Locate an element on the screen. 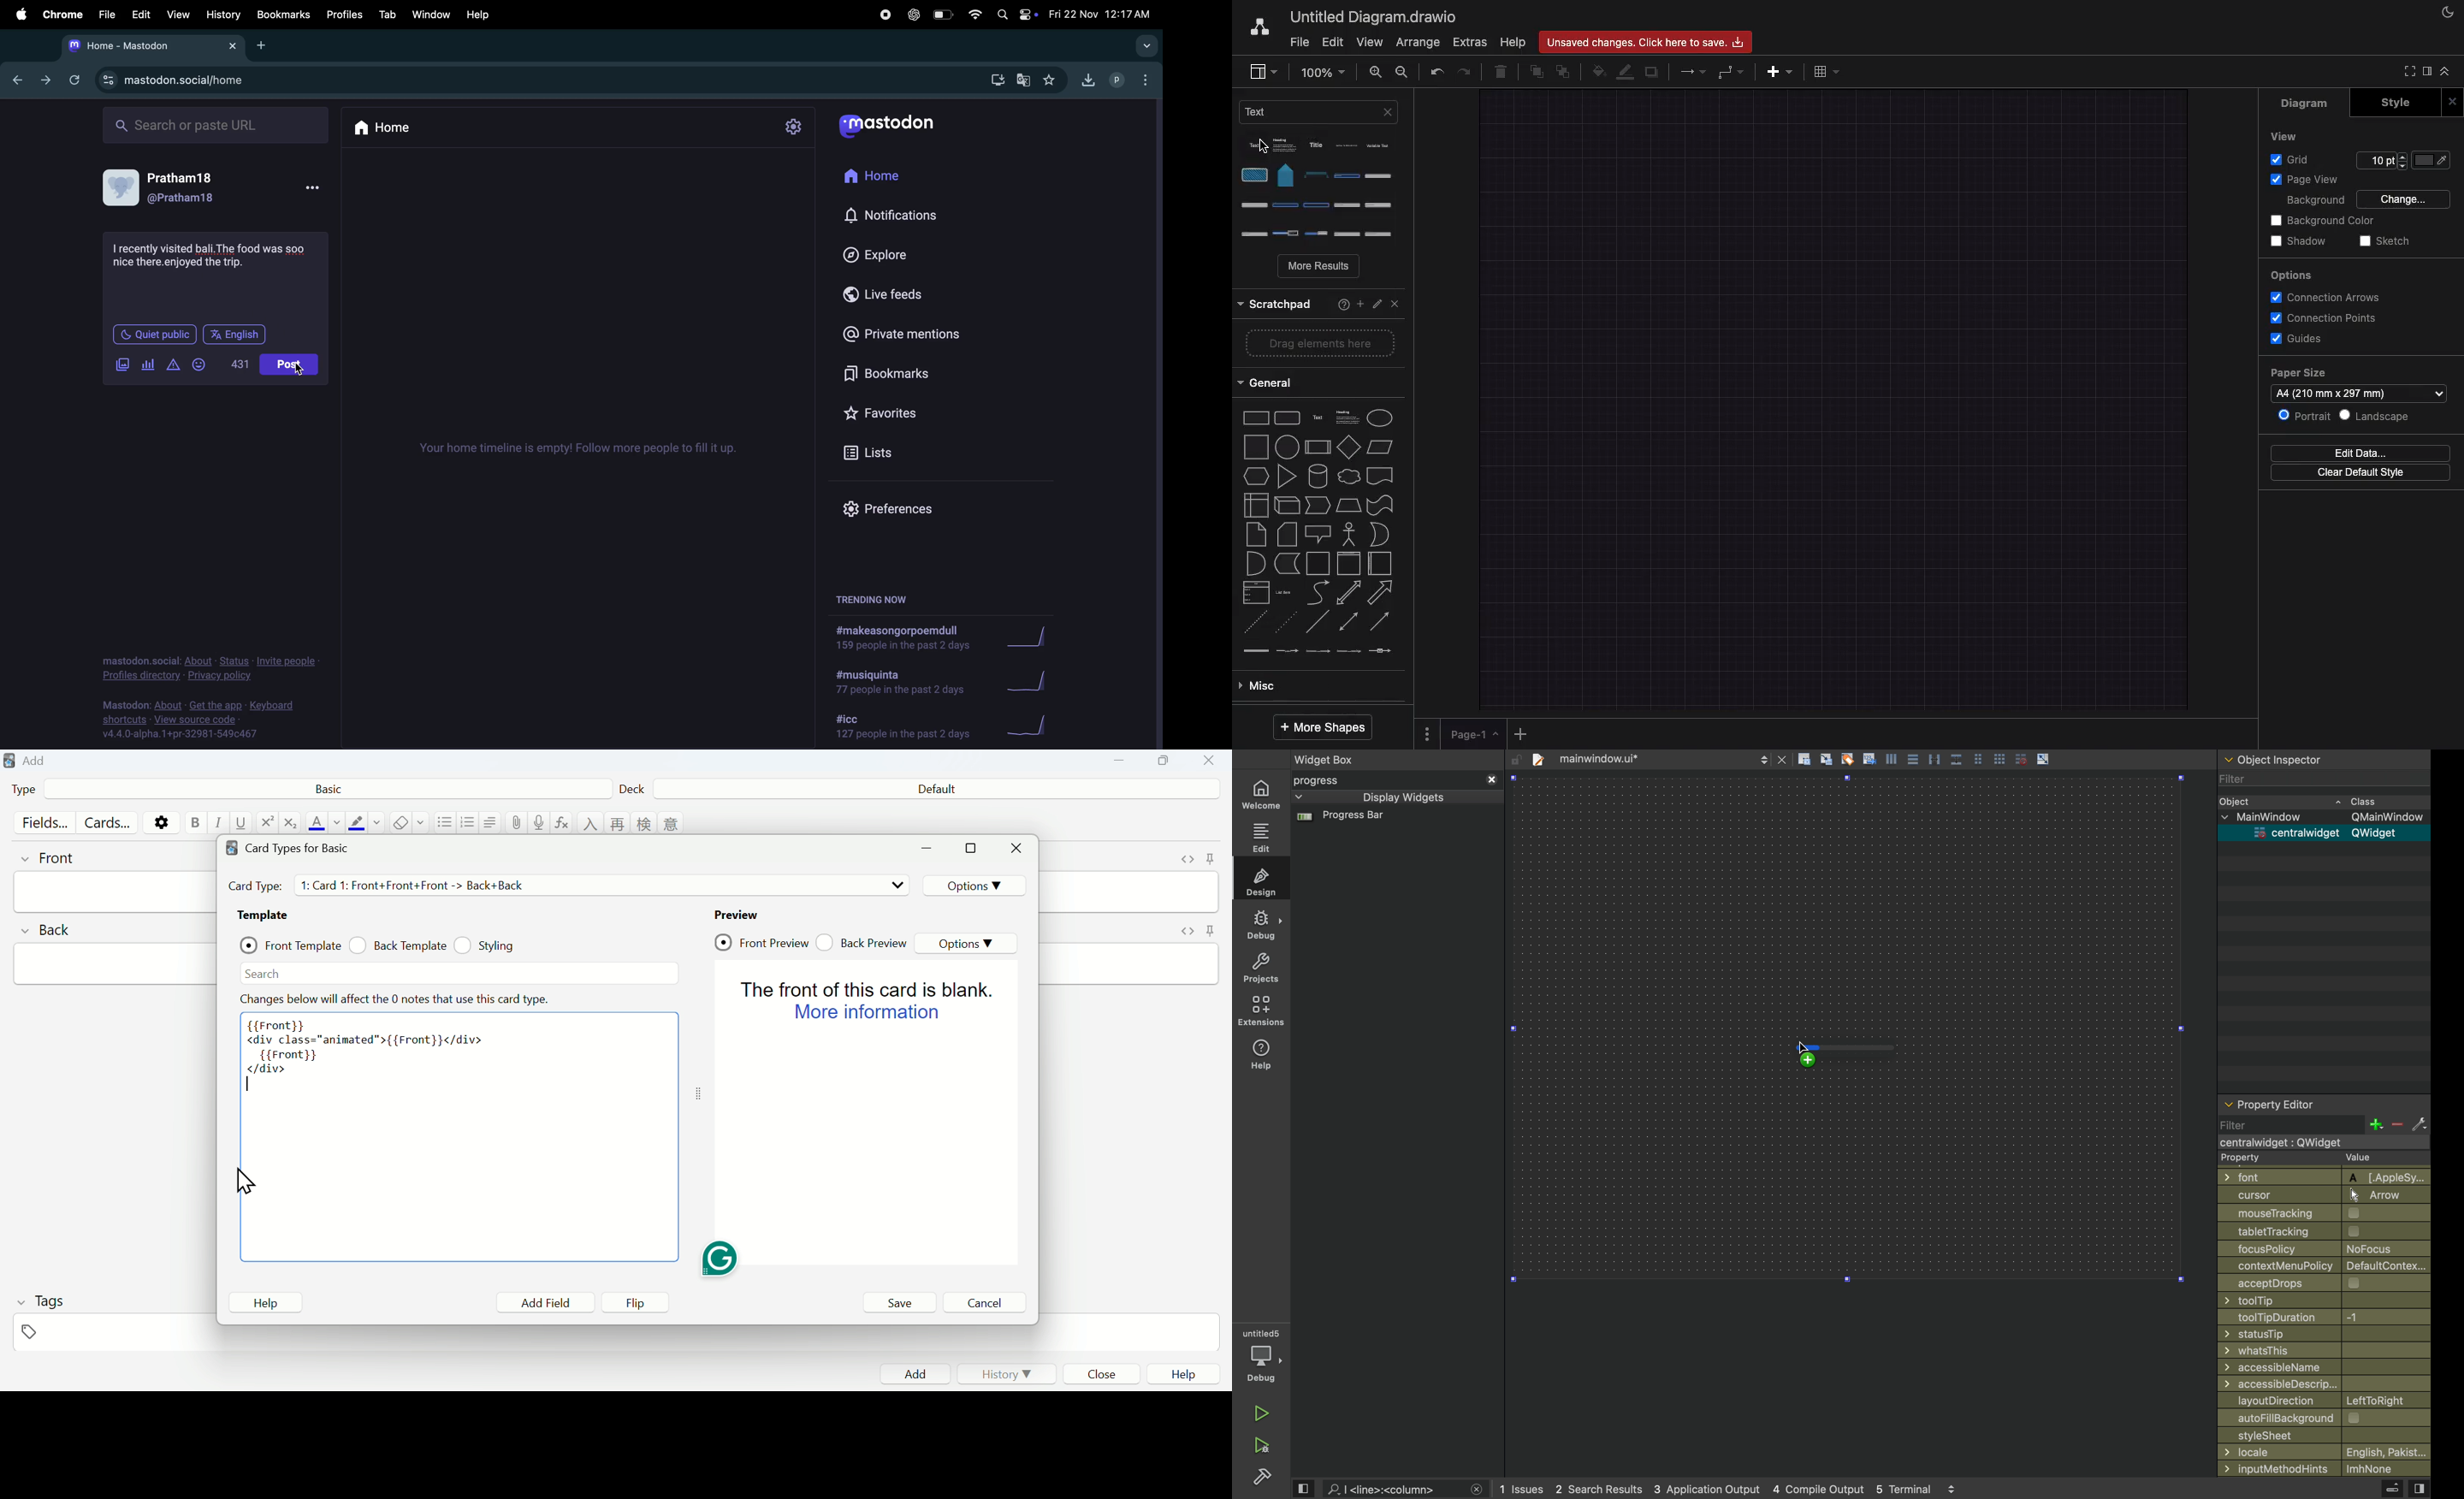  hashtags is located at coordinates (893, 637).